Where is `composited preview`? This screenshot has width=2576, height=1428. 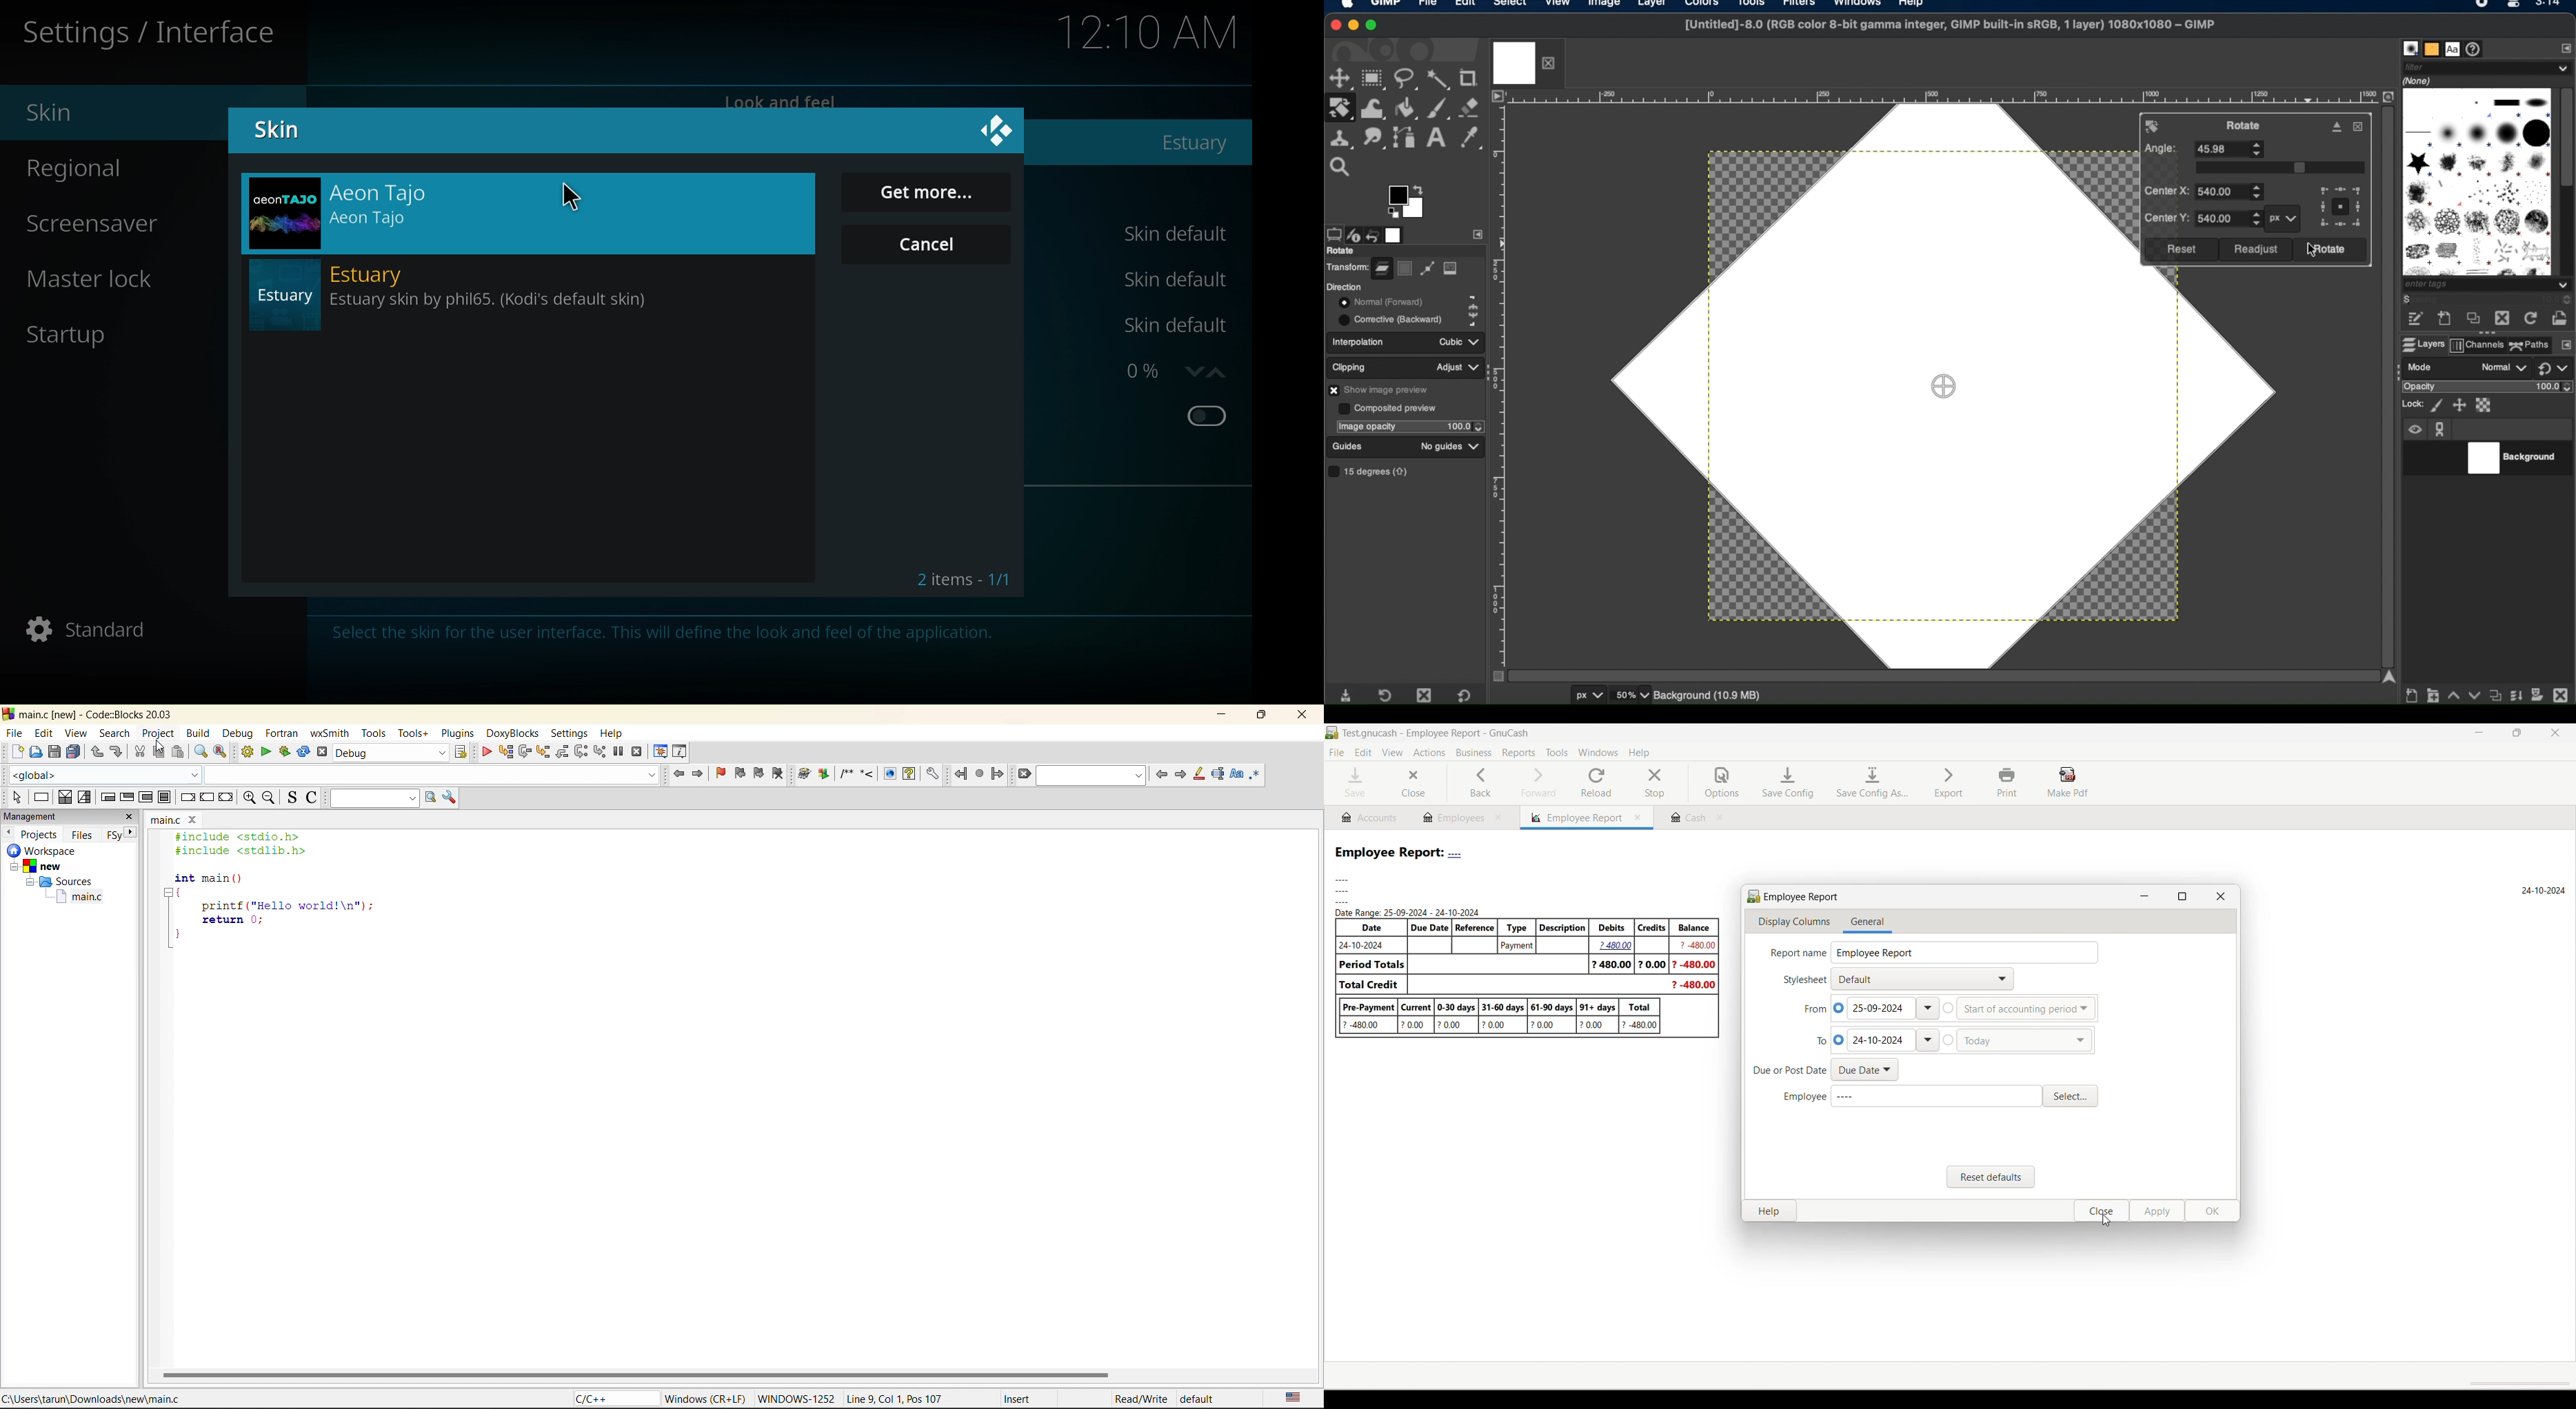
composited preview is located at coordinates (1387, 408).